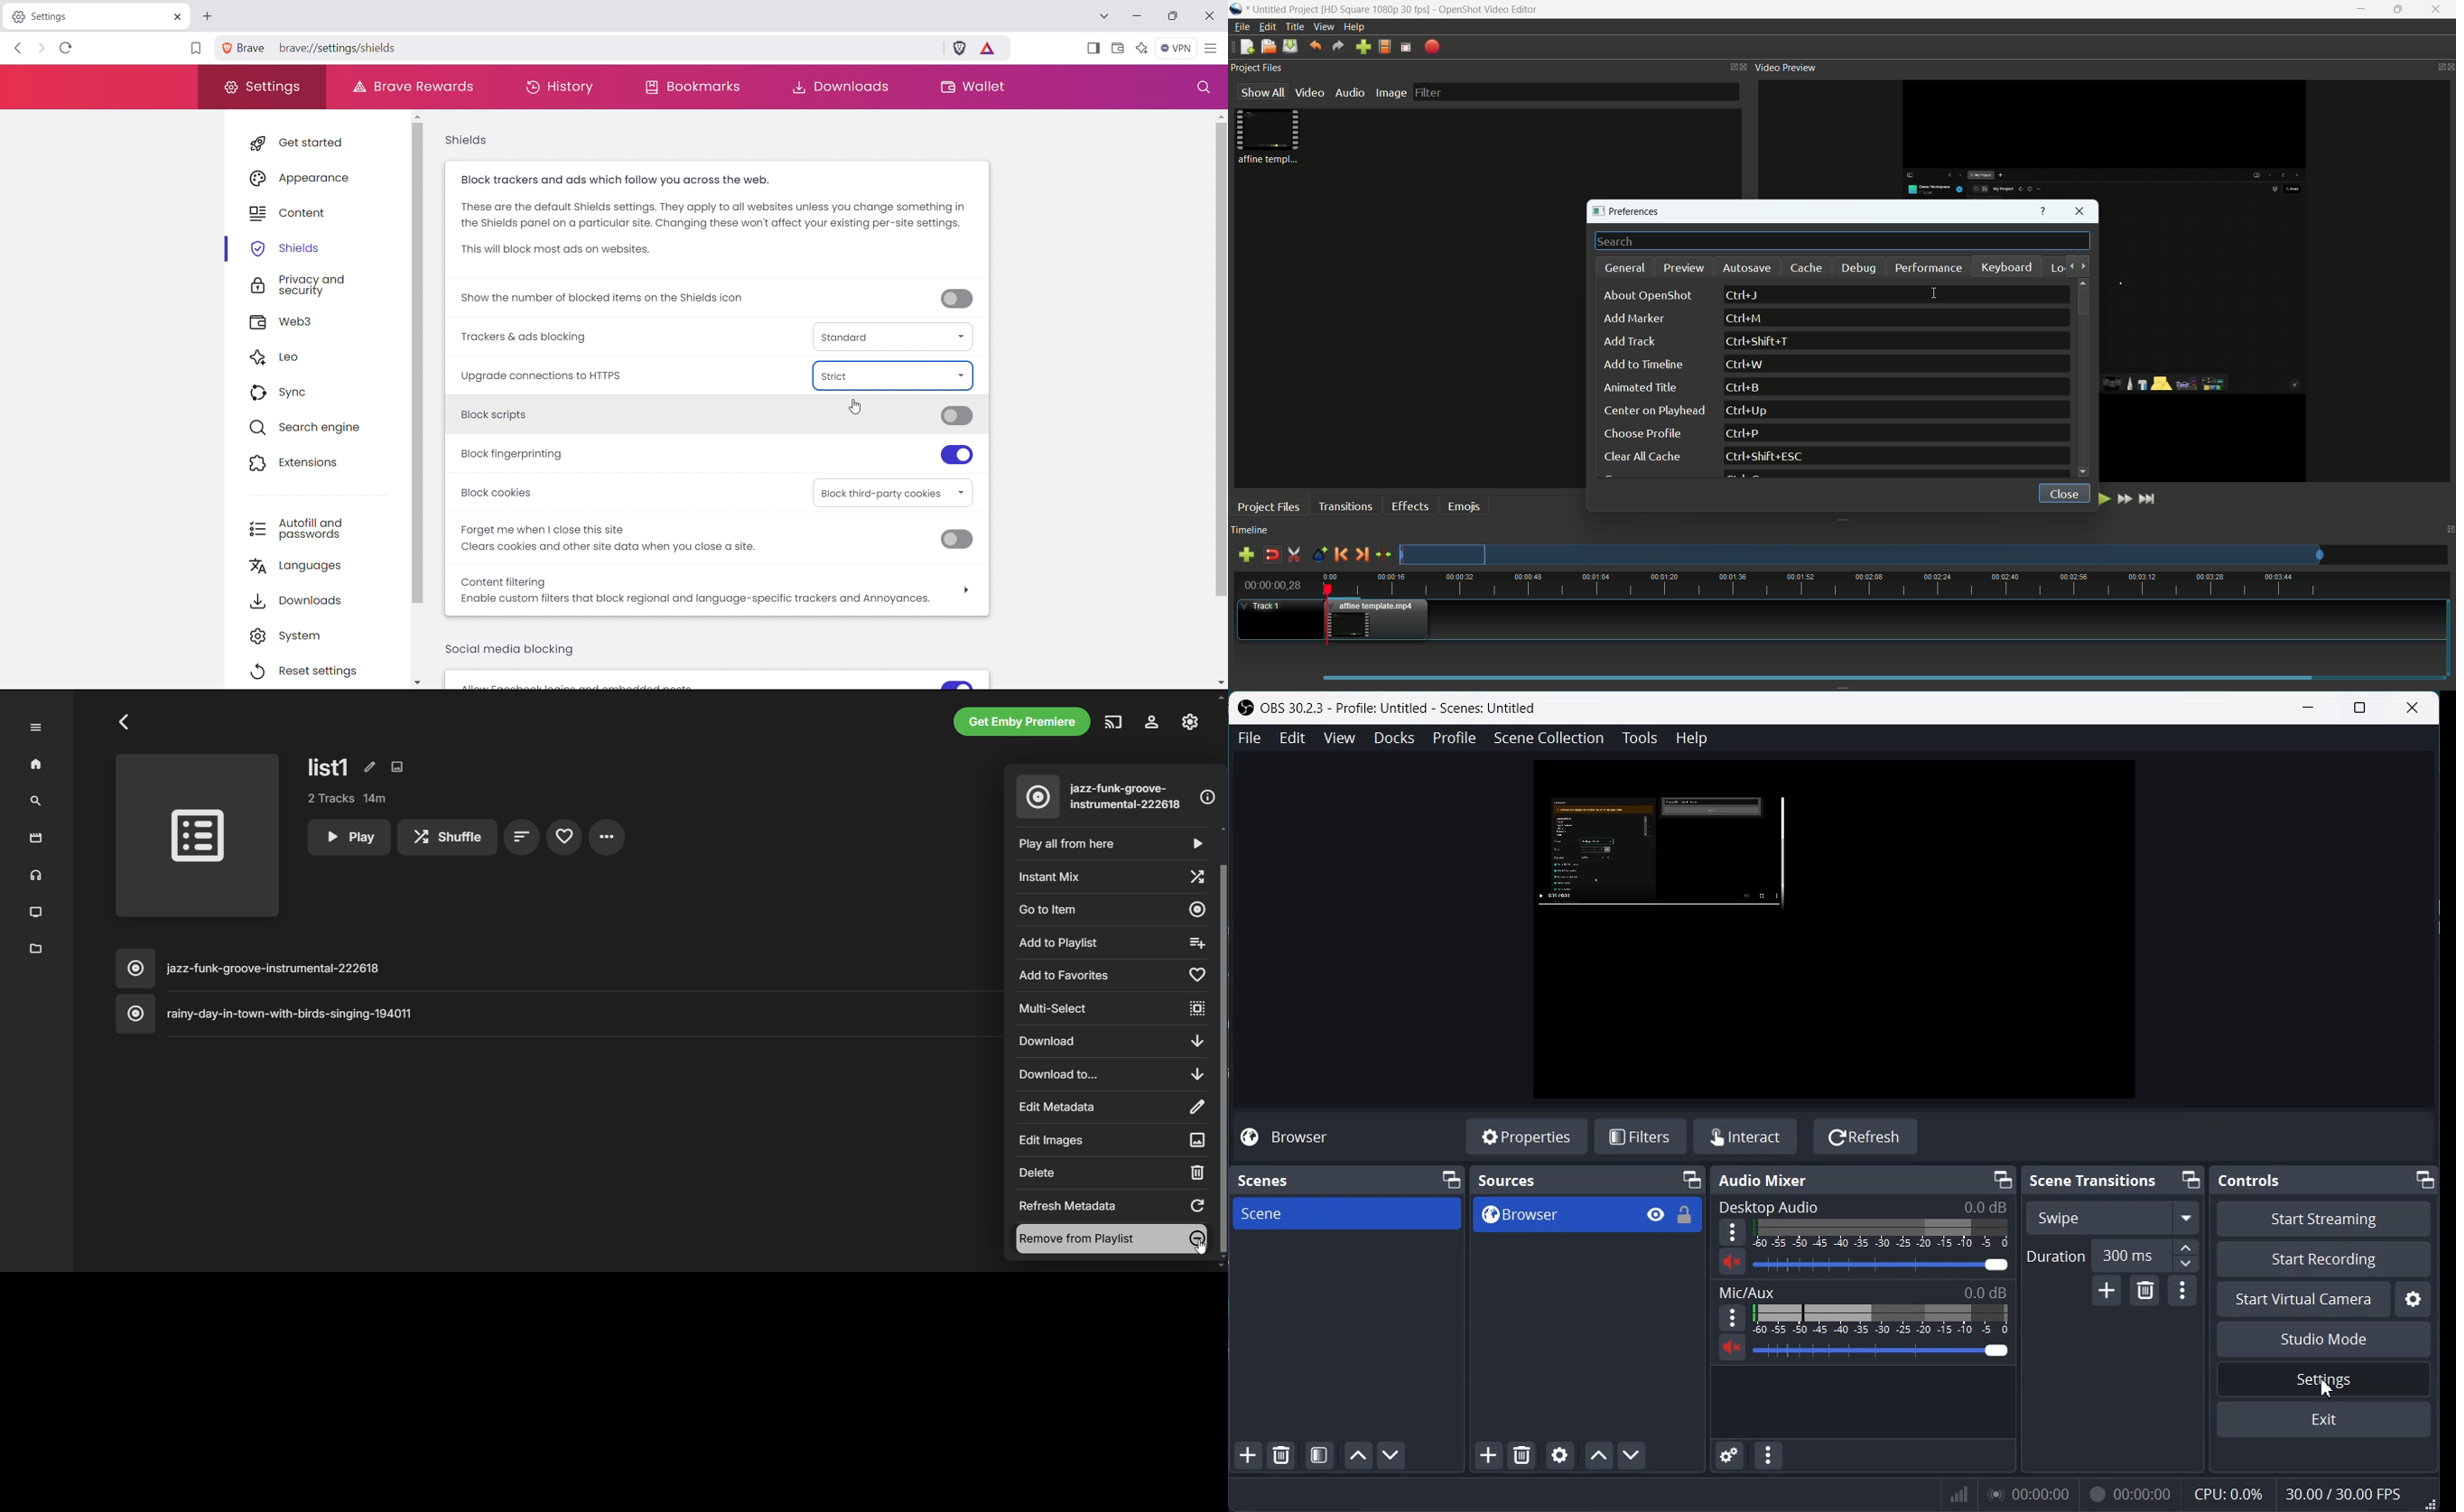 The width and height of the screenshot is (2464, 1512). What do you see at coordinates (1108, 844) in the screenshot?
I see `play all from here` at bounding box center [1108, 844].